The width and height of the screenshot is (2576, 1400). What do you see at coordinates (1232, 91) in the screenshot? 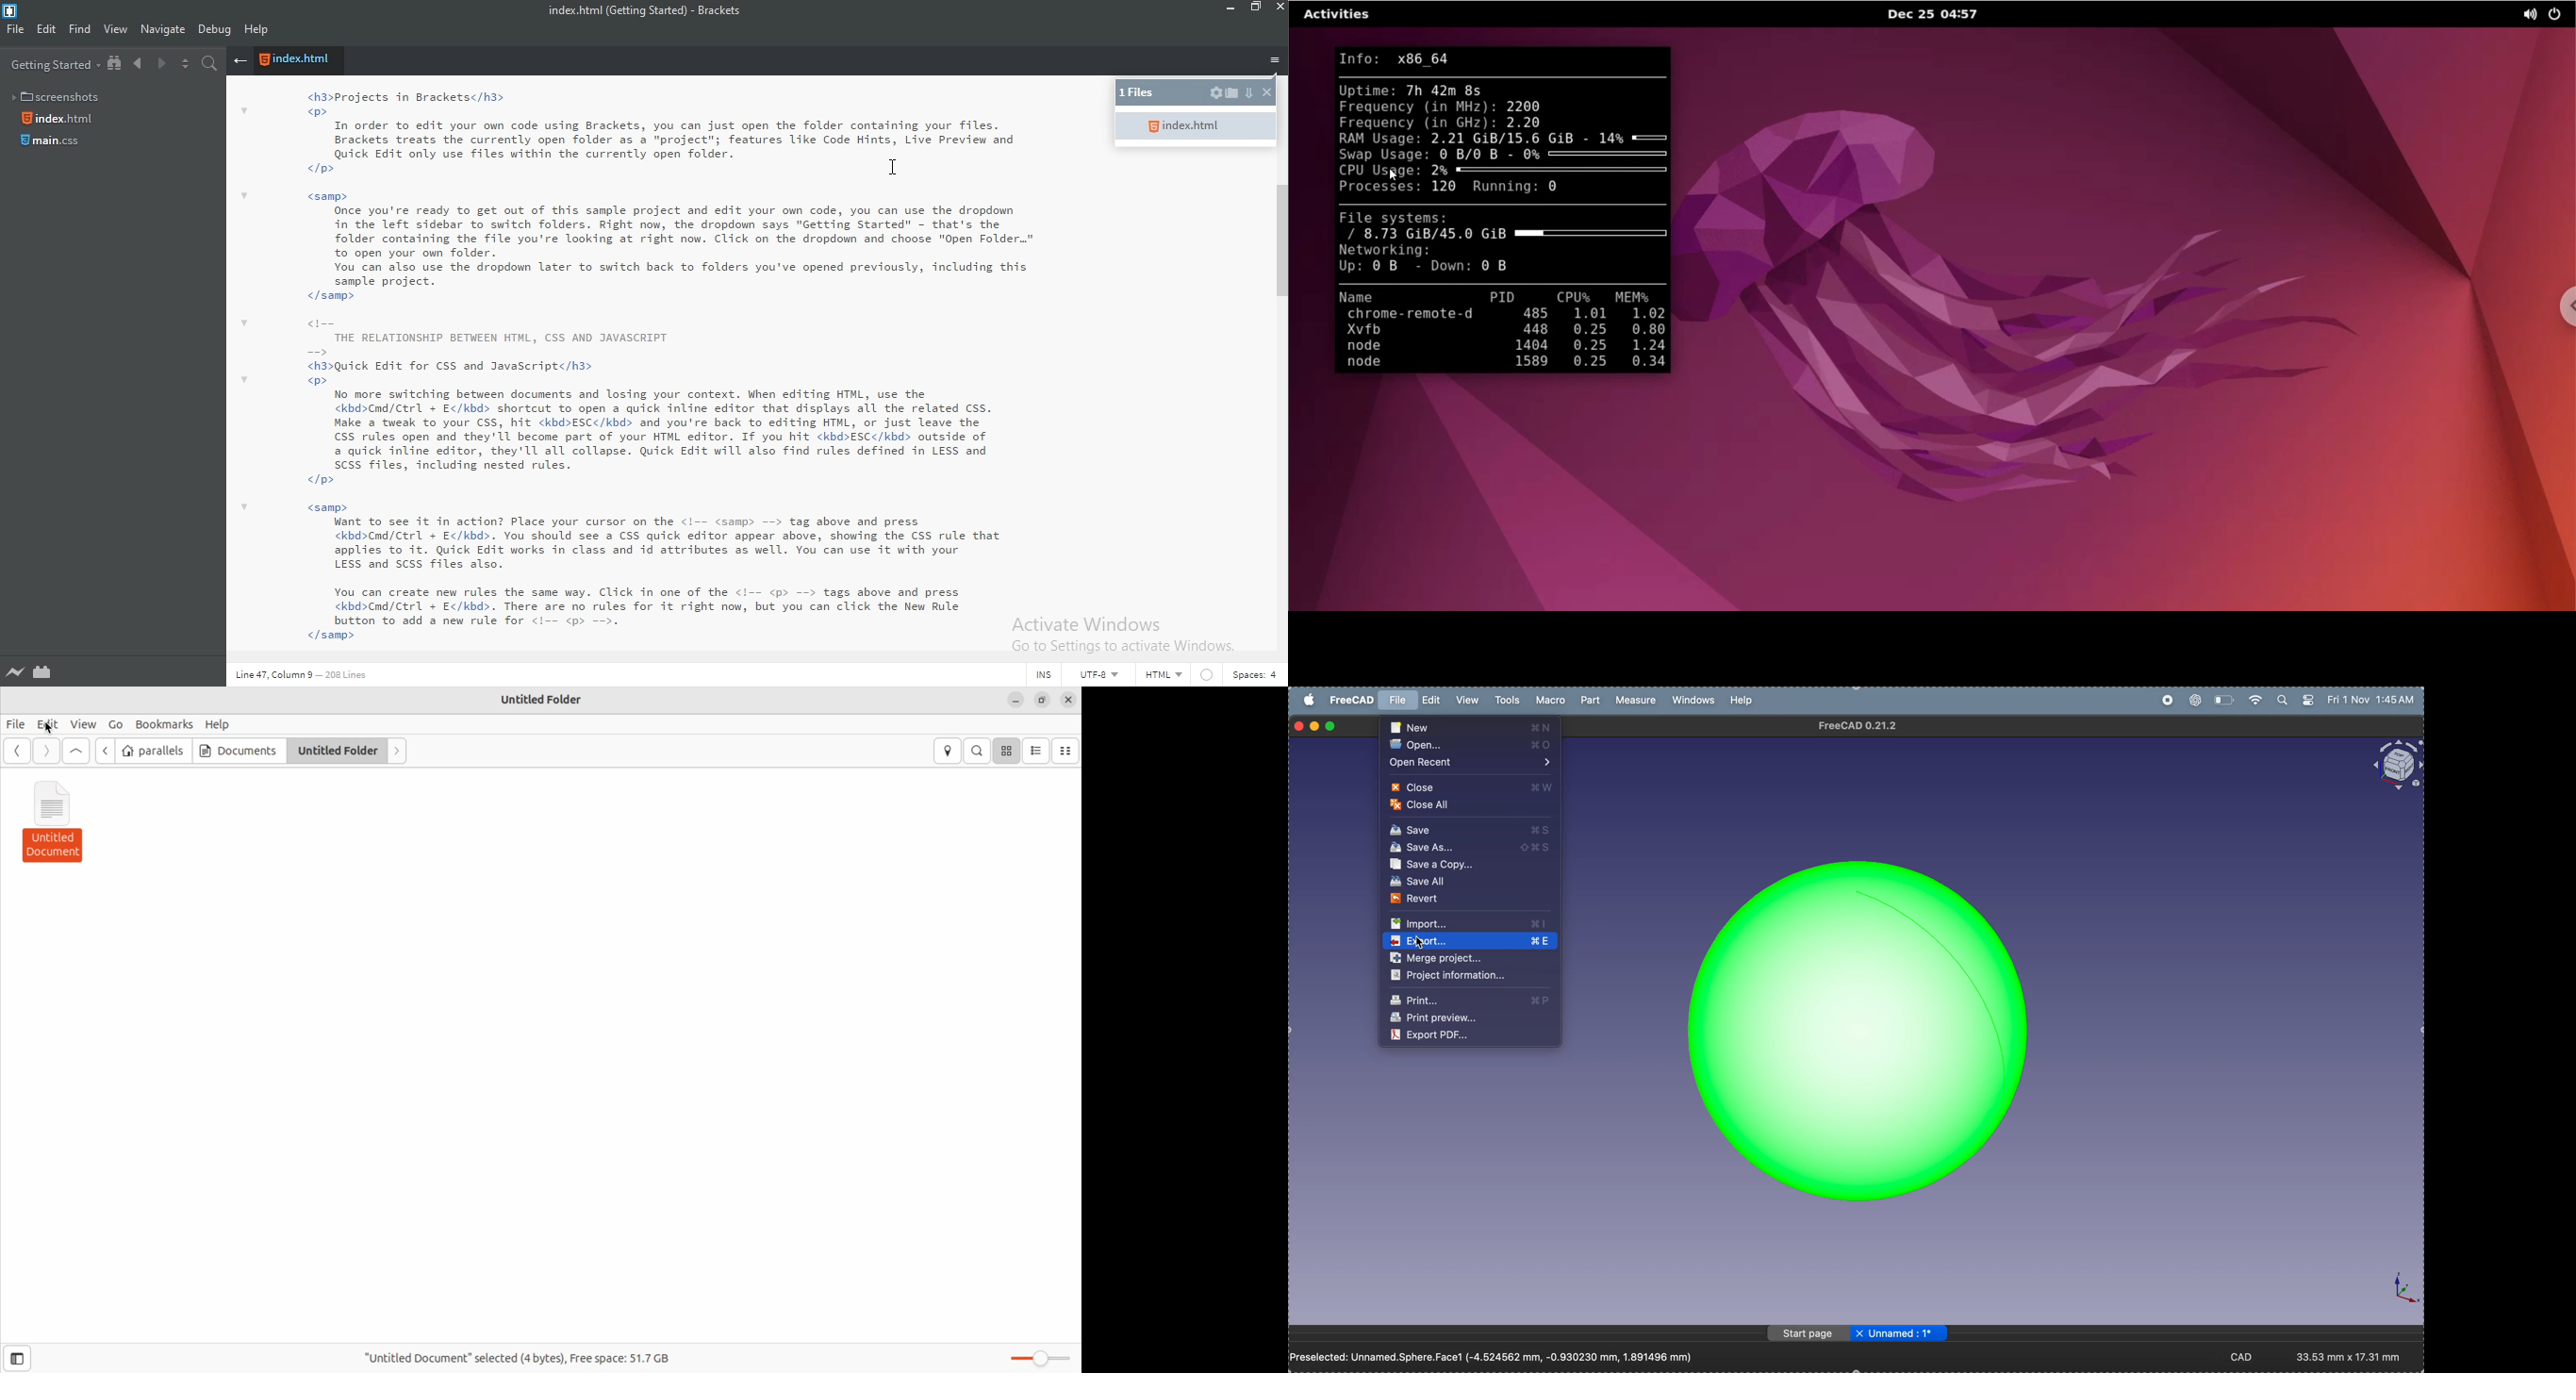
I see `open folder` at bounding box center [1232, 91].